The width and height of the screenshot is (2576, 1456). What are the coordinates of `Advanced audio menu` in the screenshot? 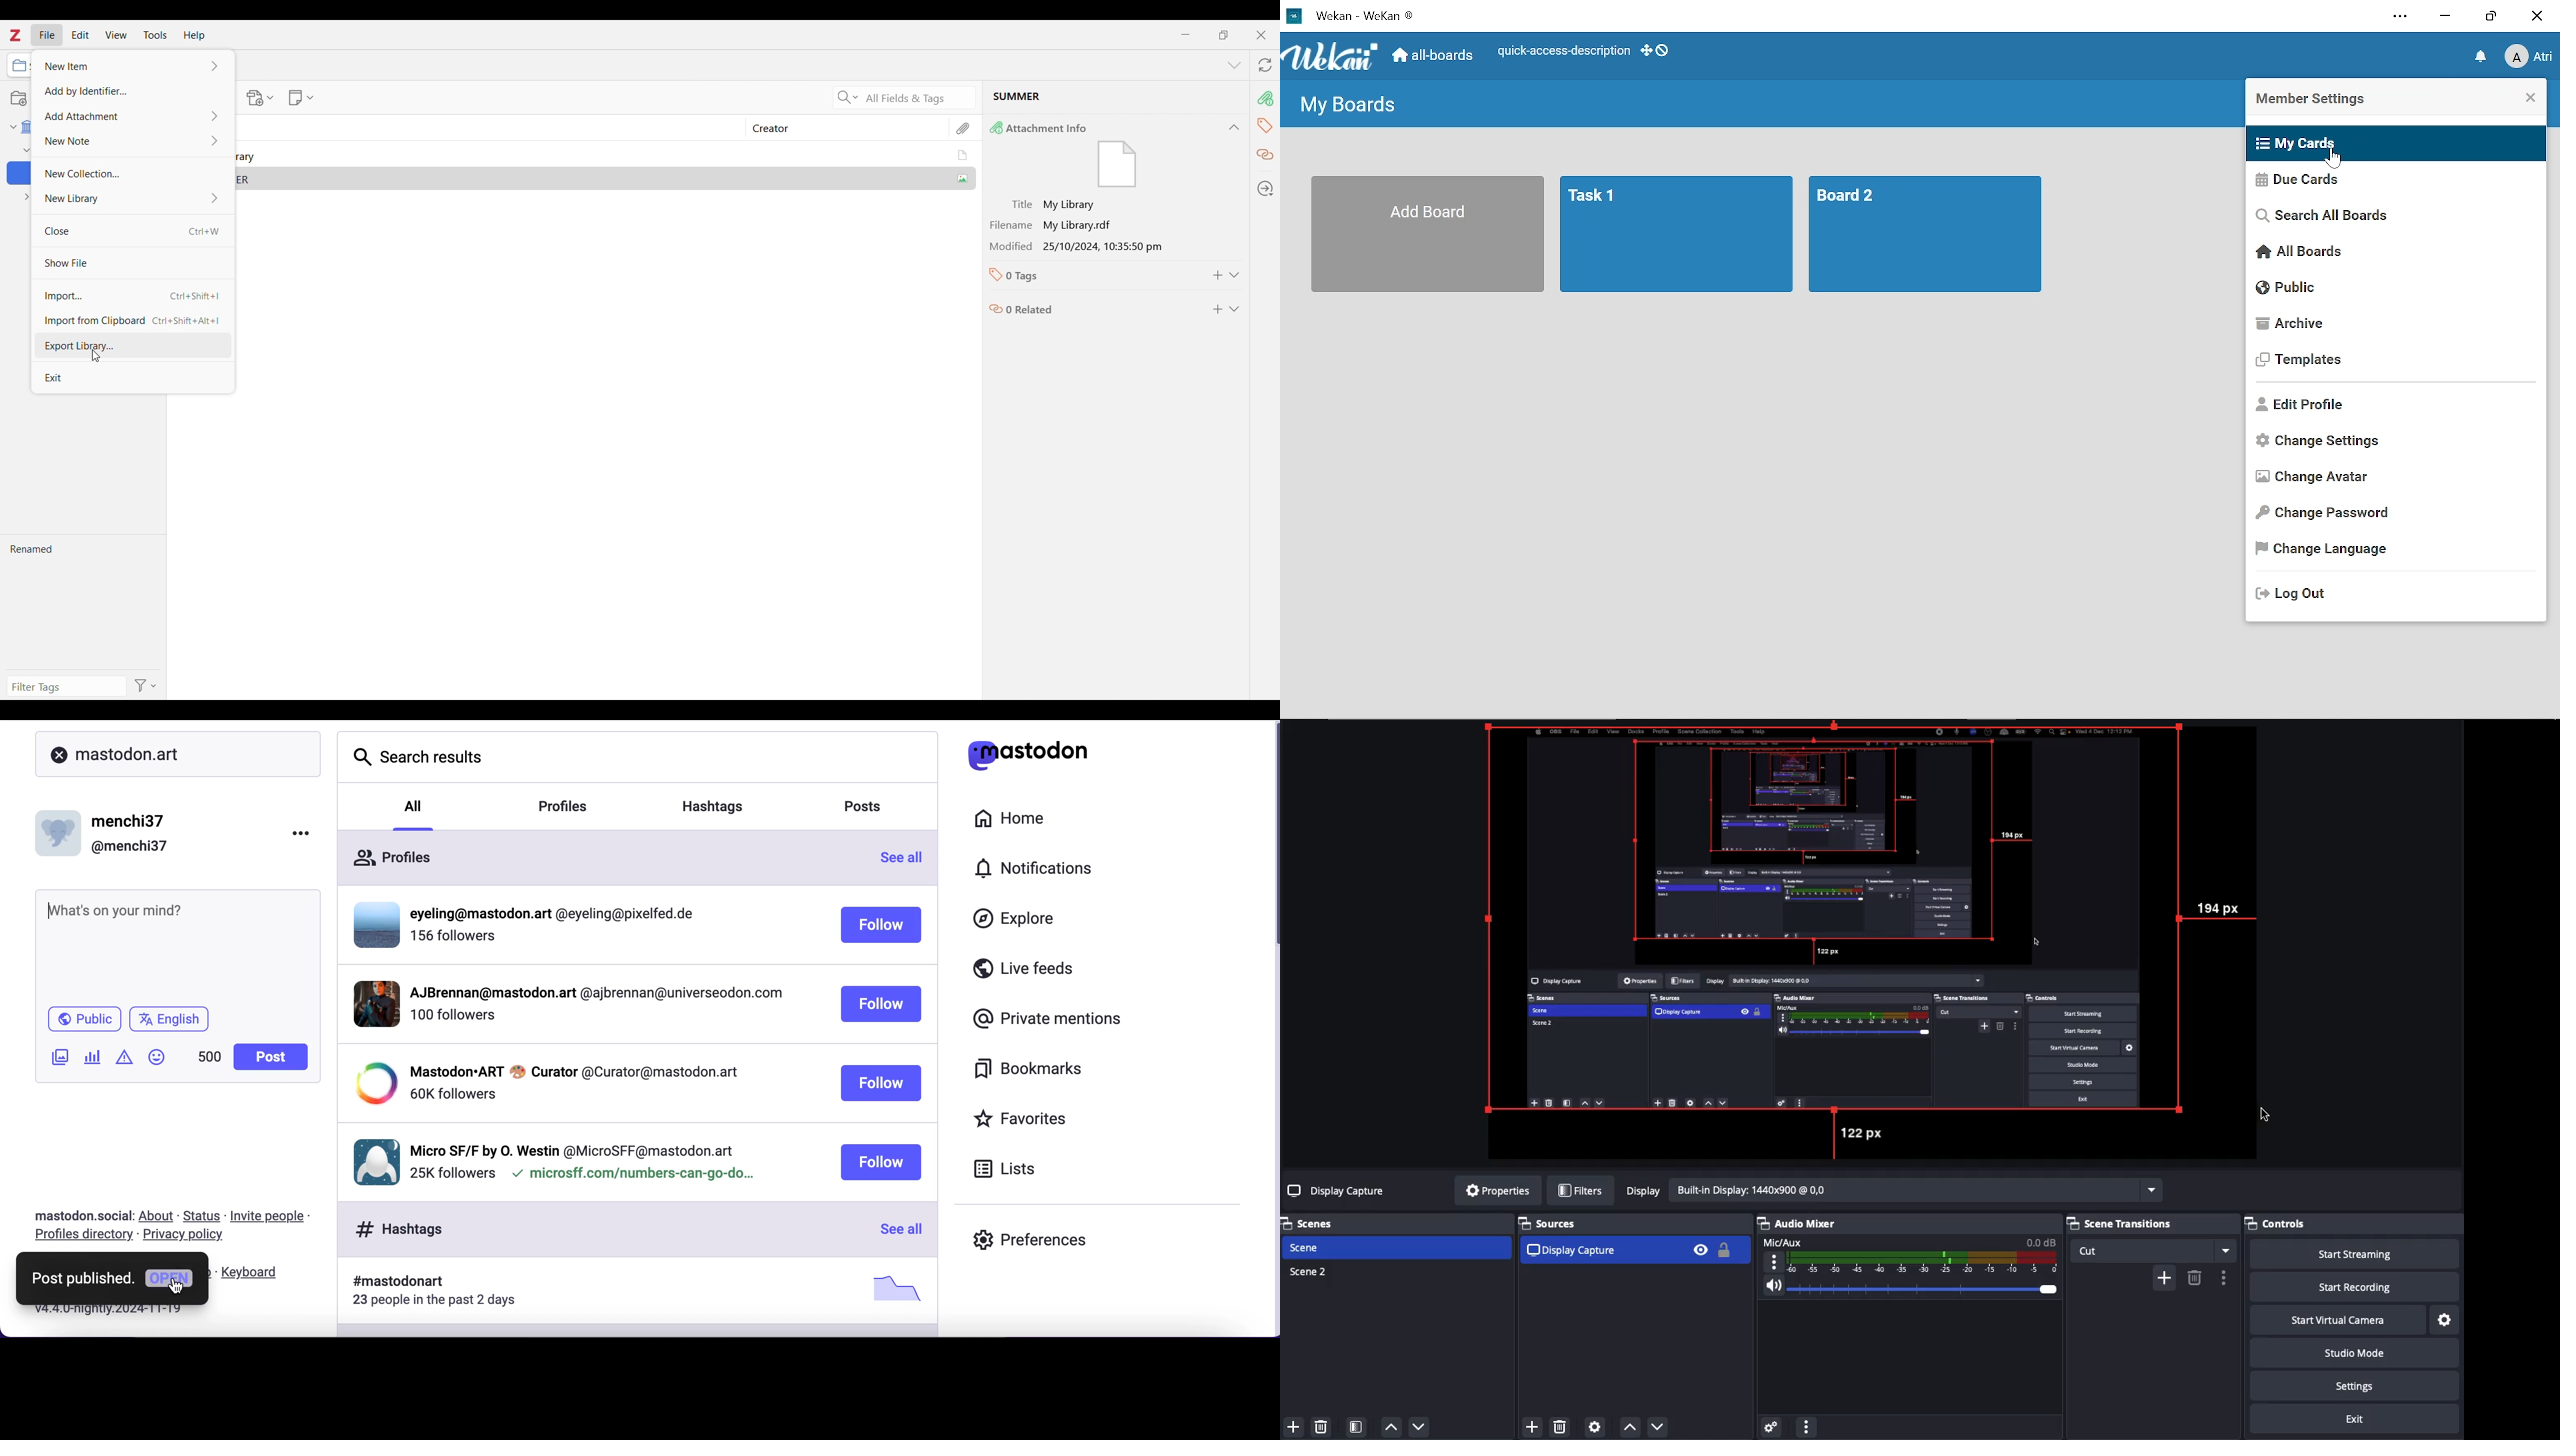 It's located at (1771, 1425).